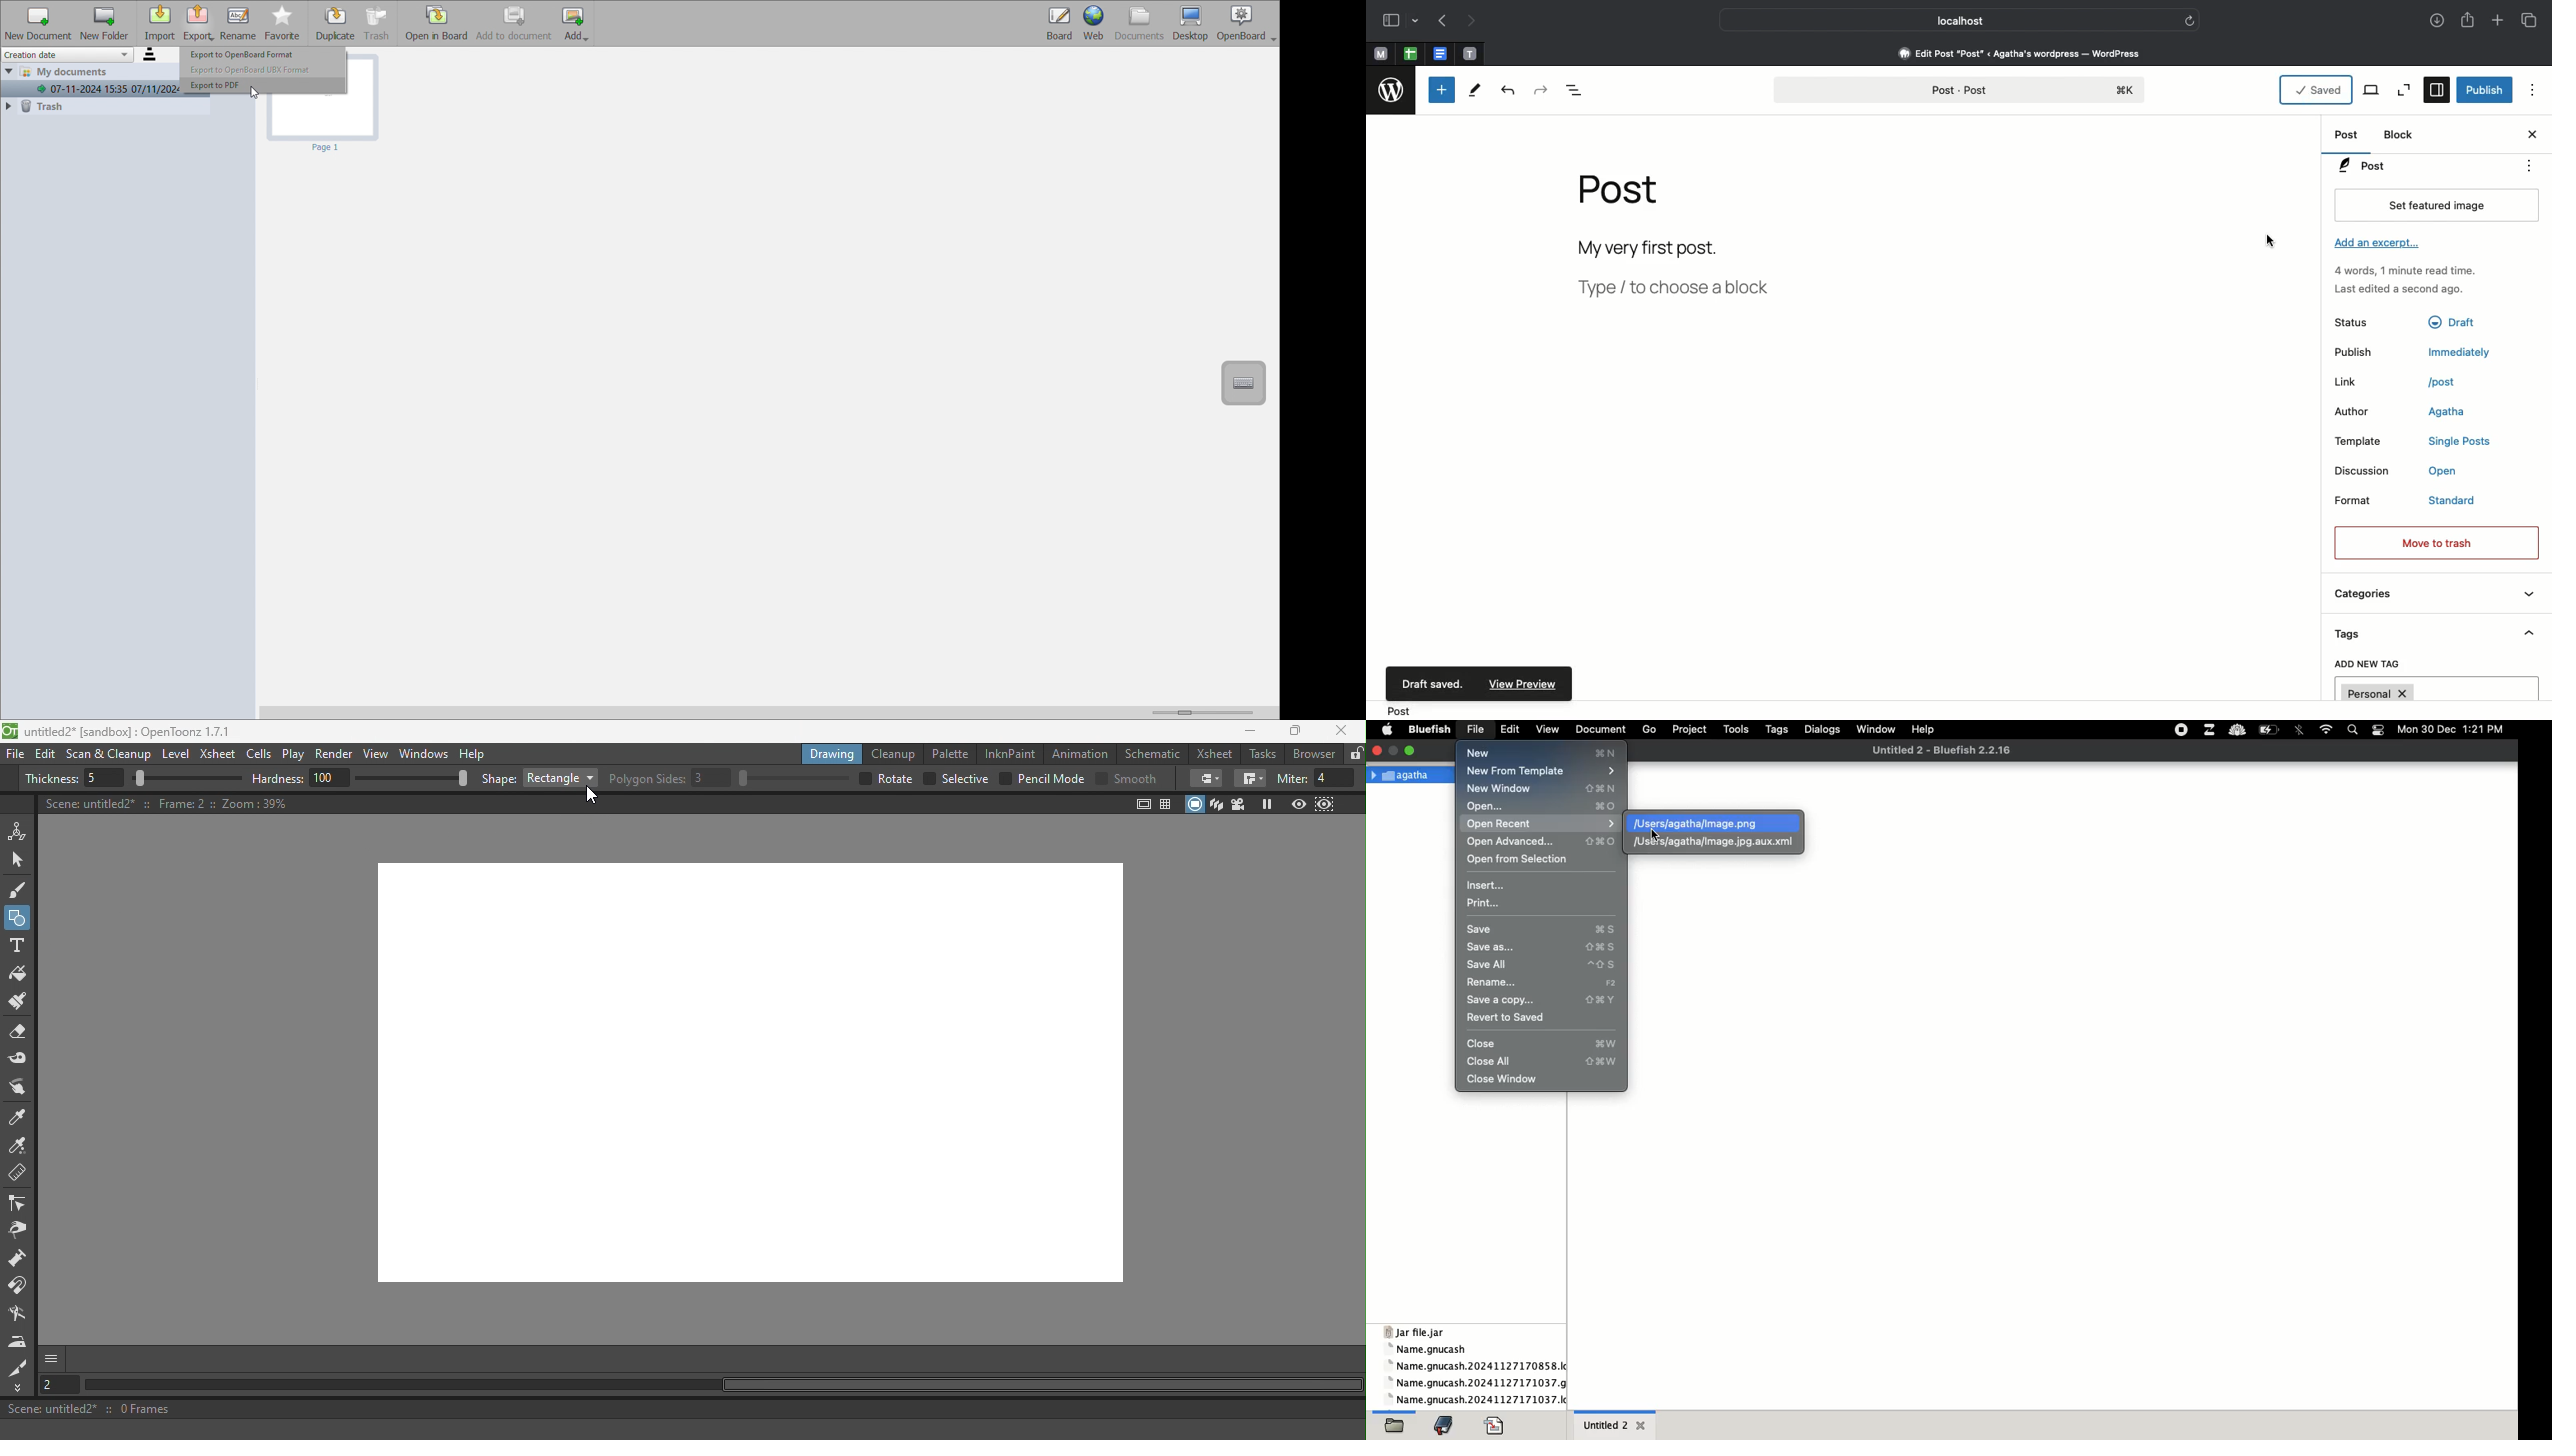  Describe the element at coordinates (2358, 499) in the screenshot. I see `Format` at that location.